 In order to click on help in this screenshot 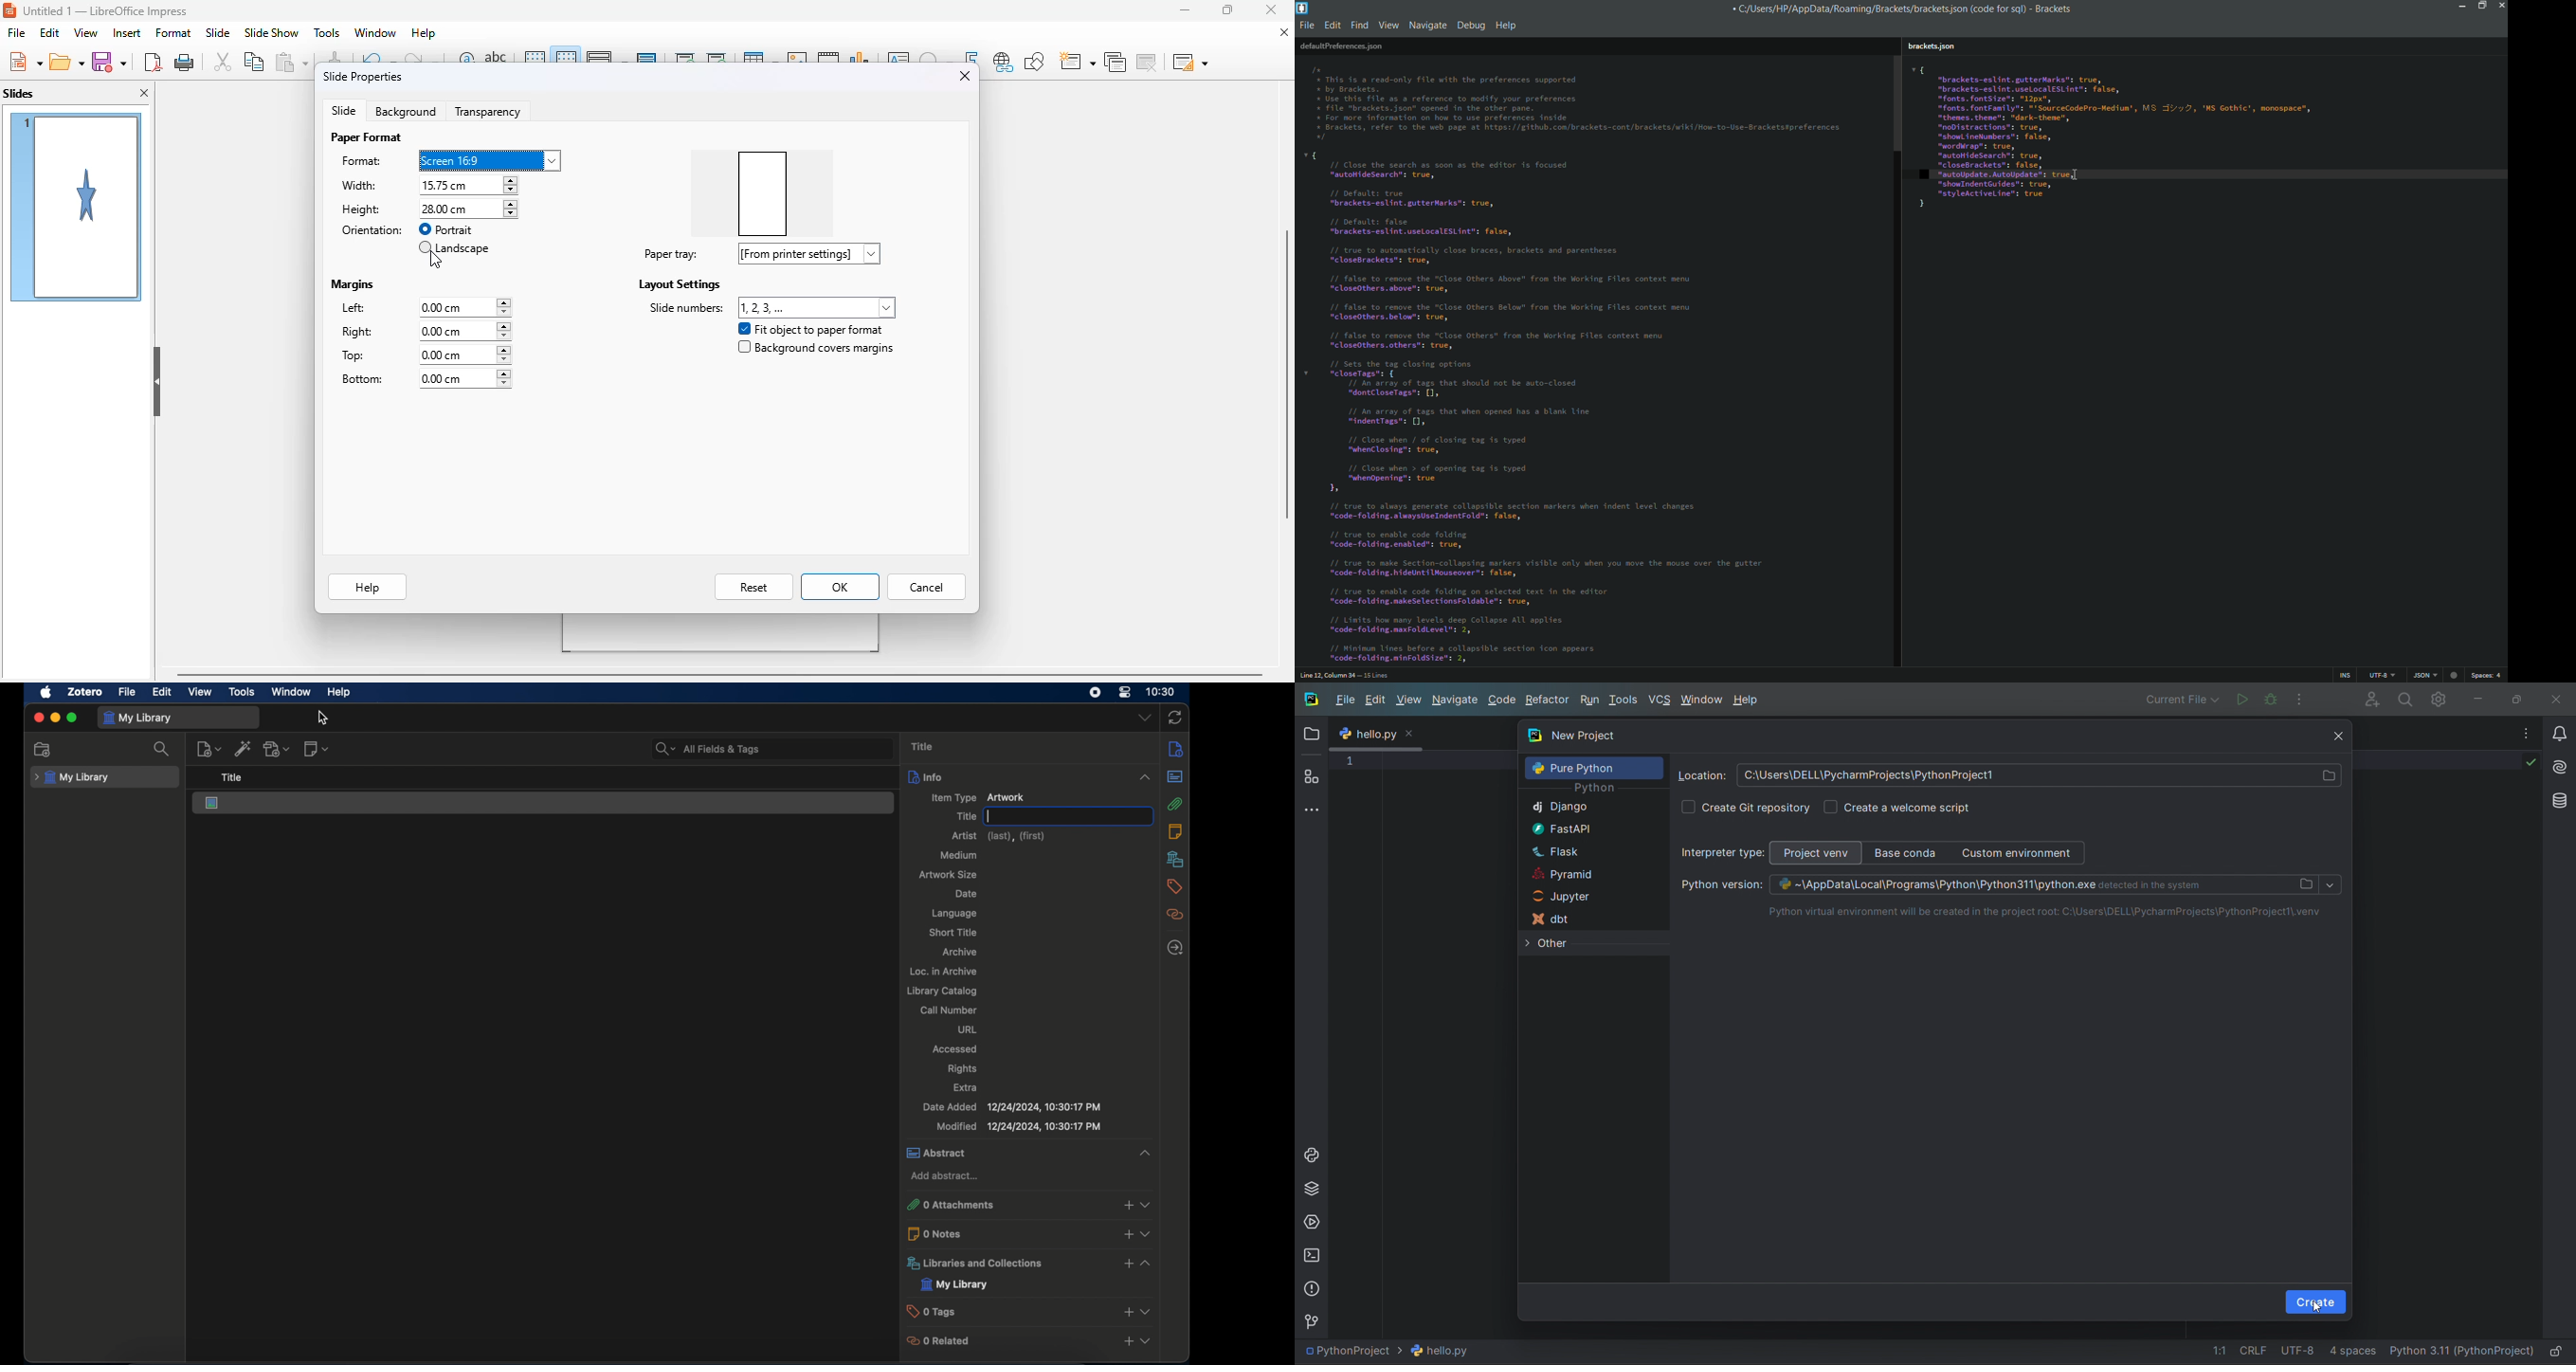, I will do `click(370, 586)`.